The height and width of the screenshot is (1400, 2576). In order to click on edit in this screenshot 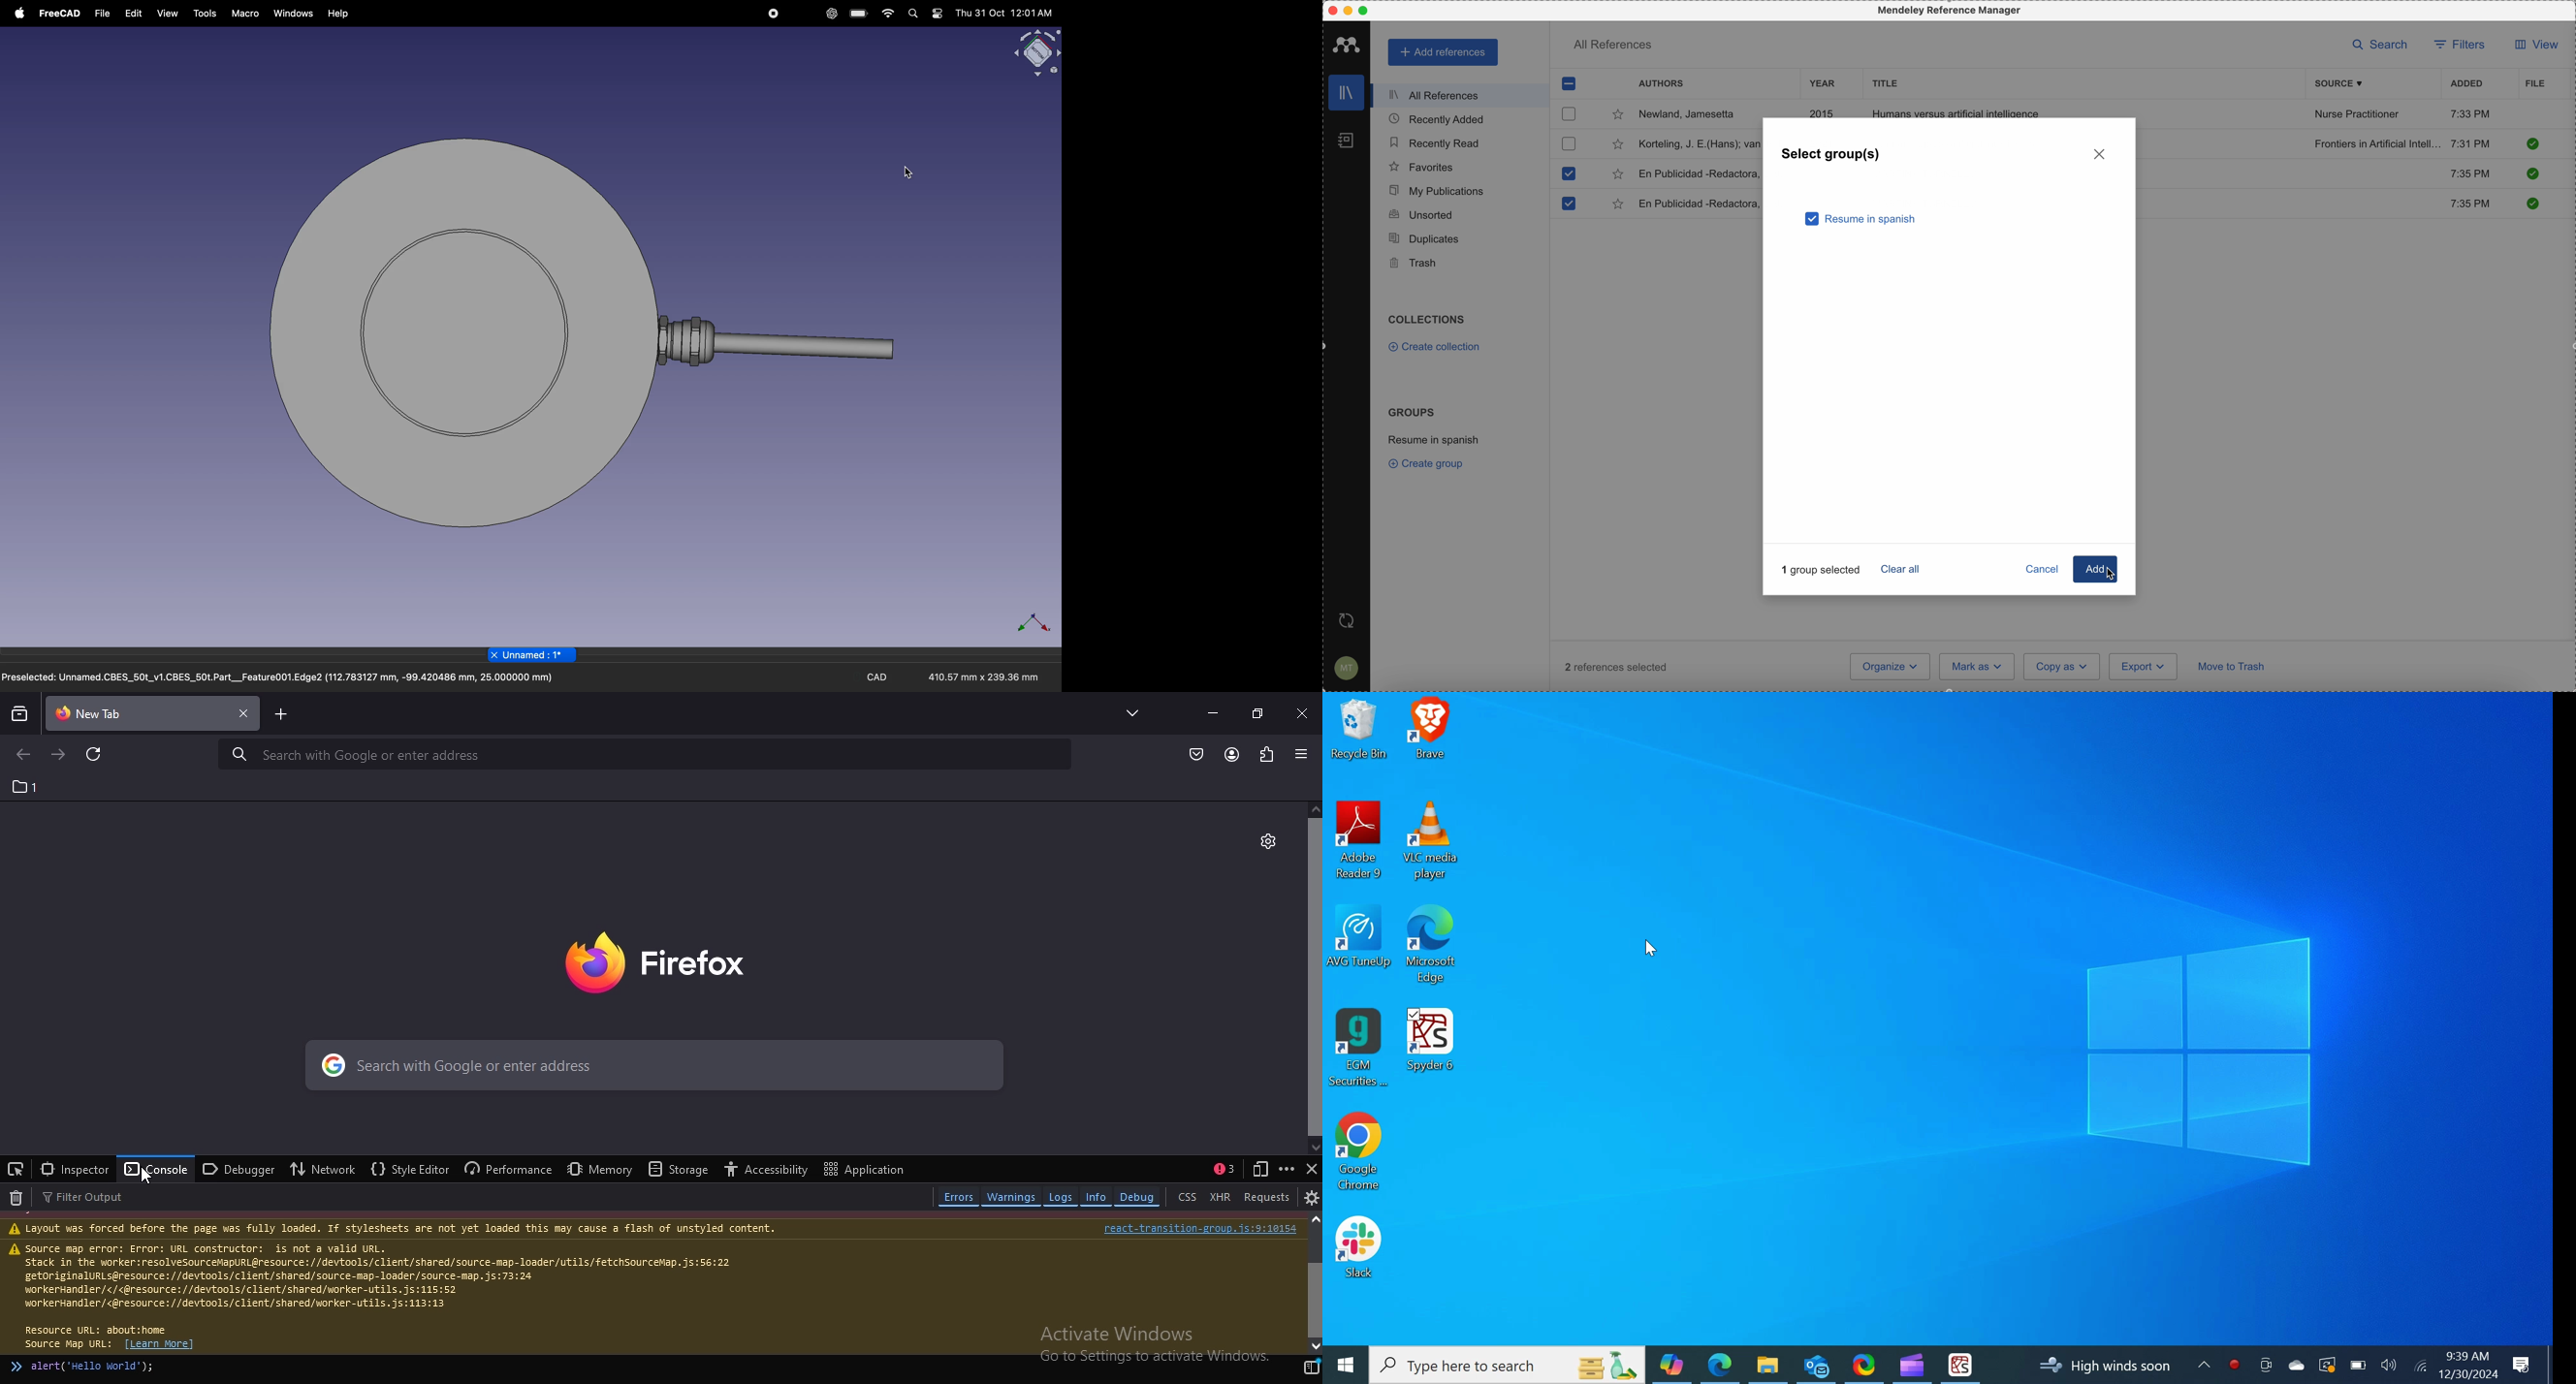, I will do `click(133, 13)`.